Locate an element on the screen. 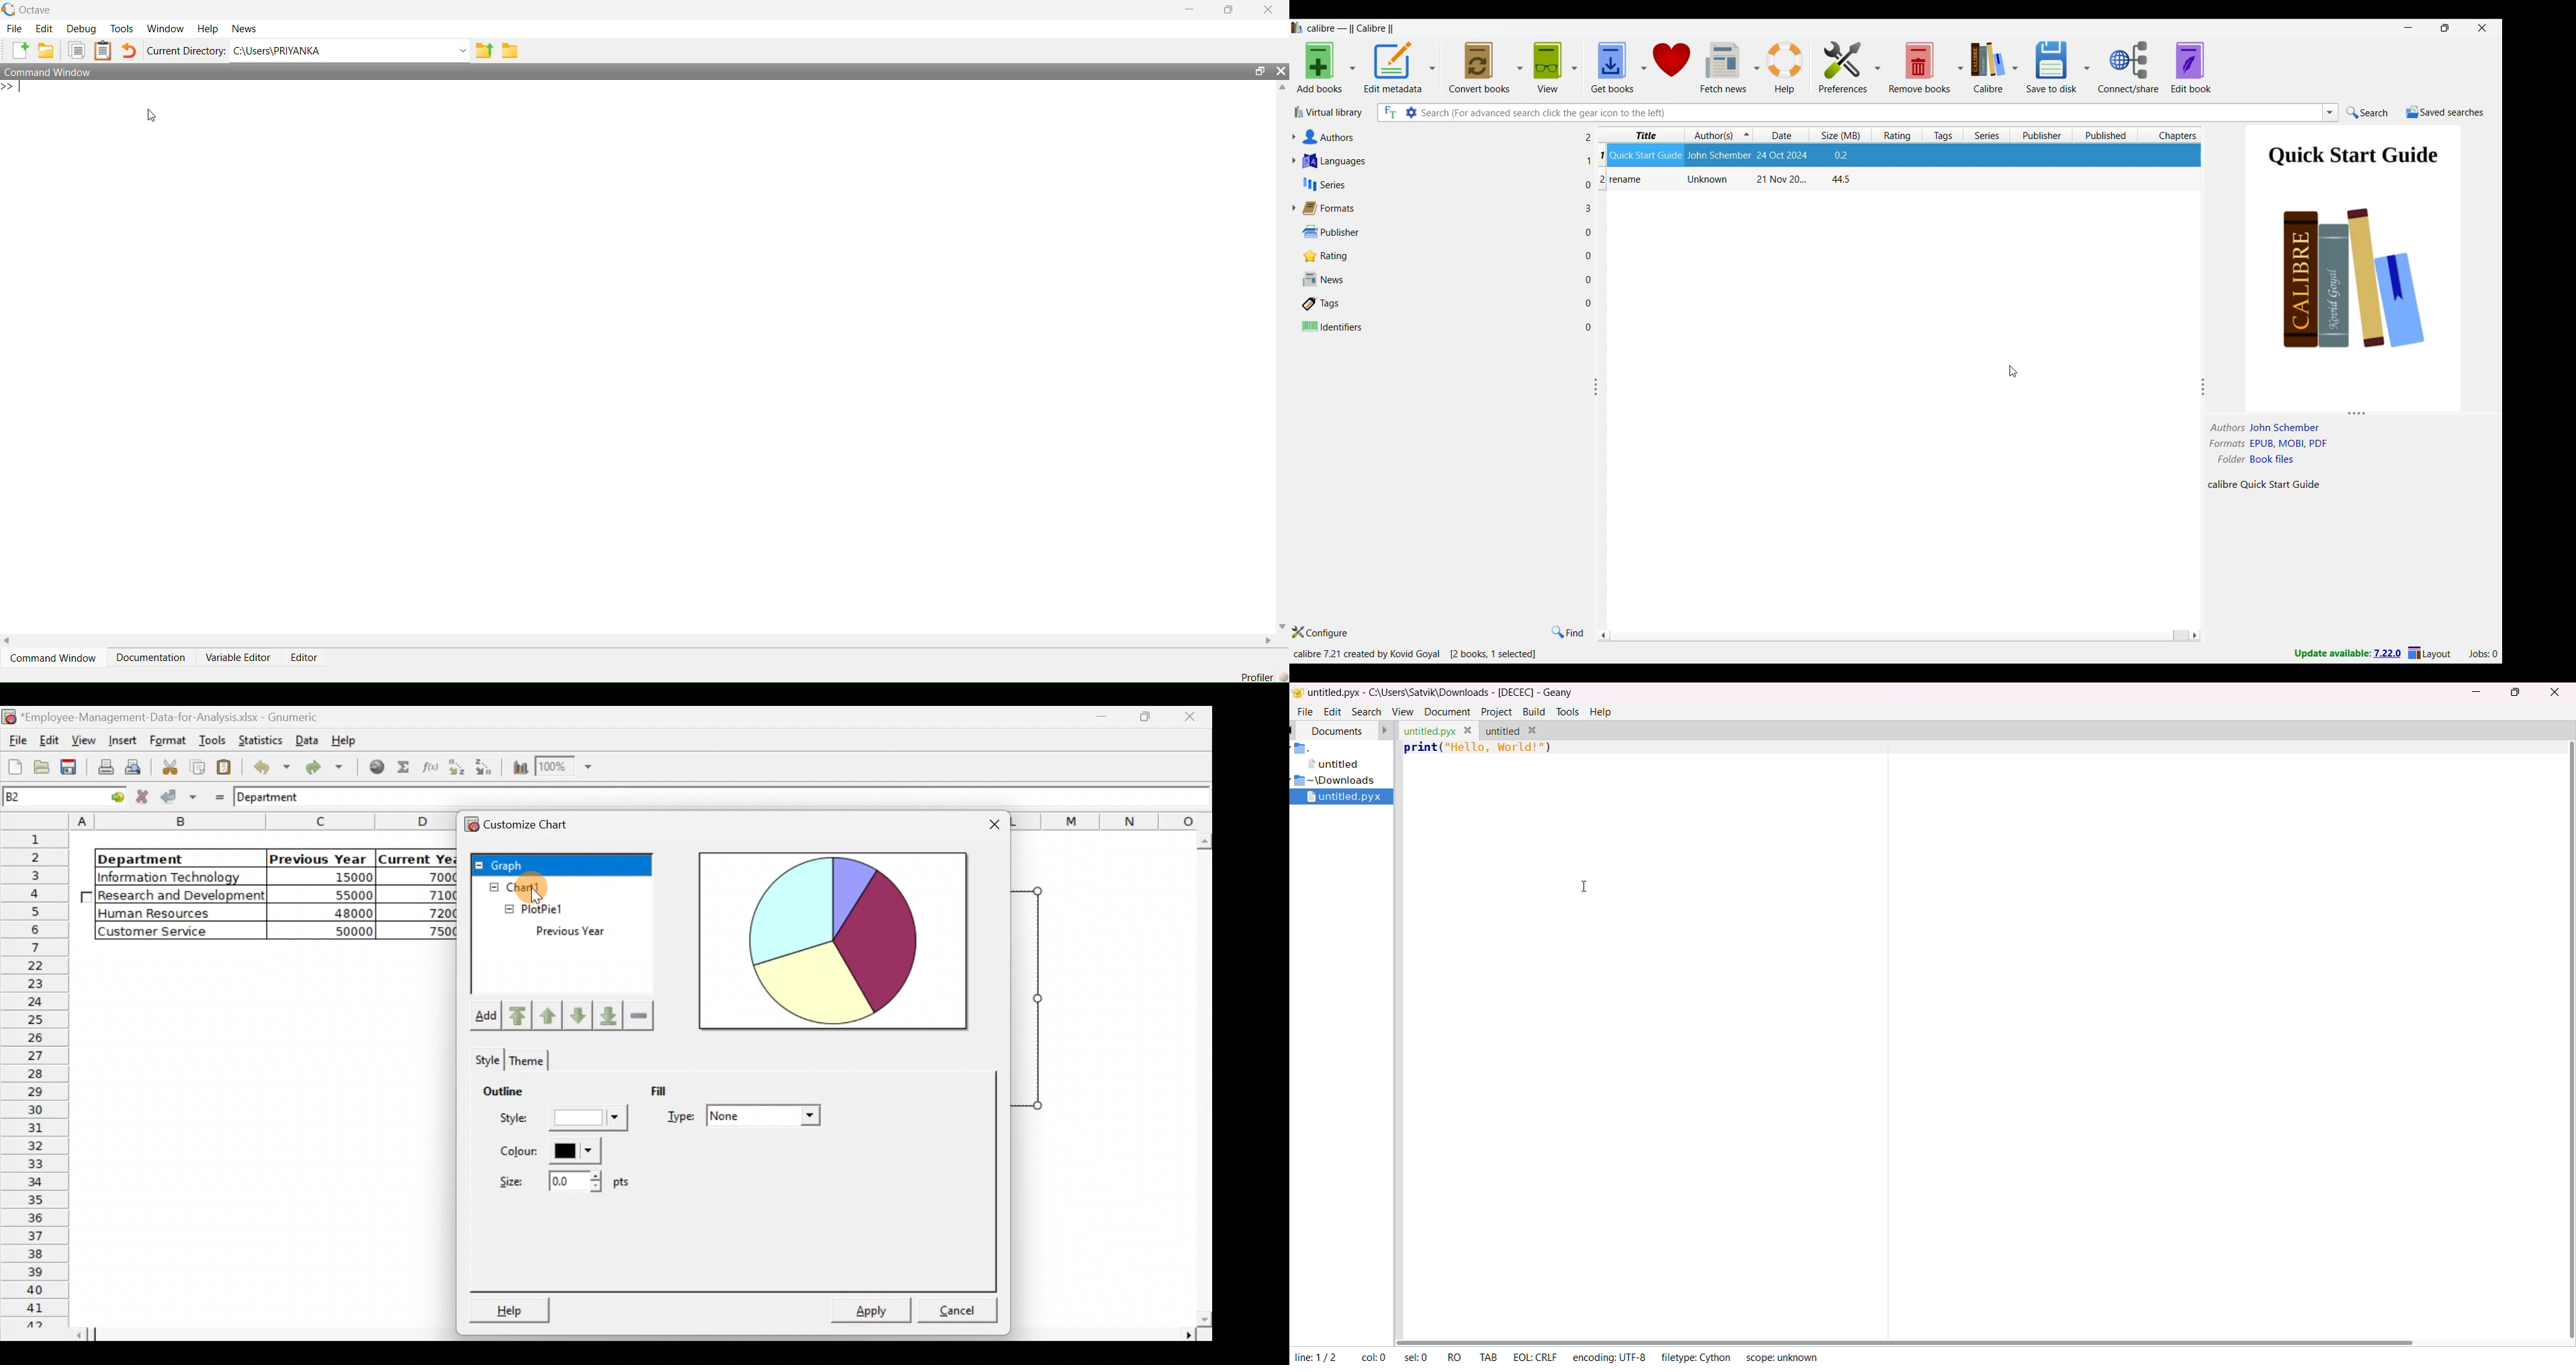  Languages is located at coordinates (1440, 161).